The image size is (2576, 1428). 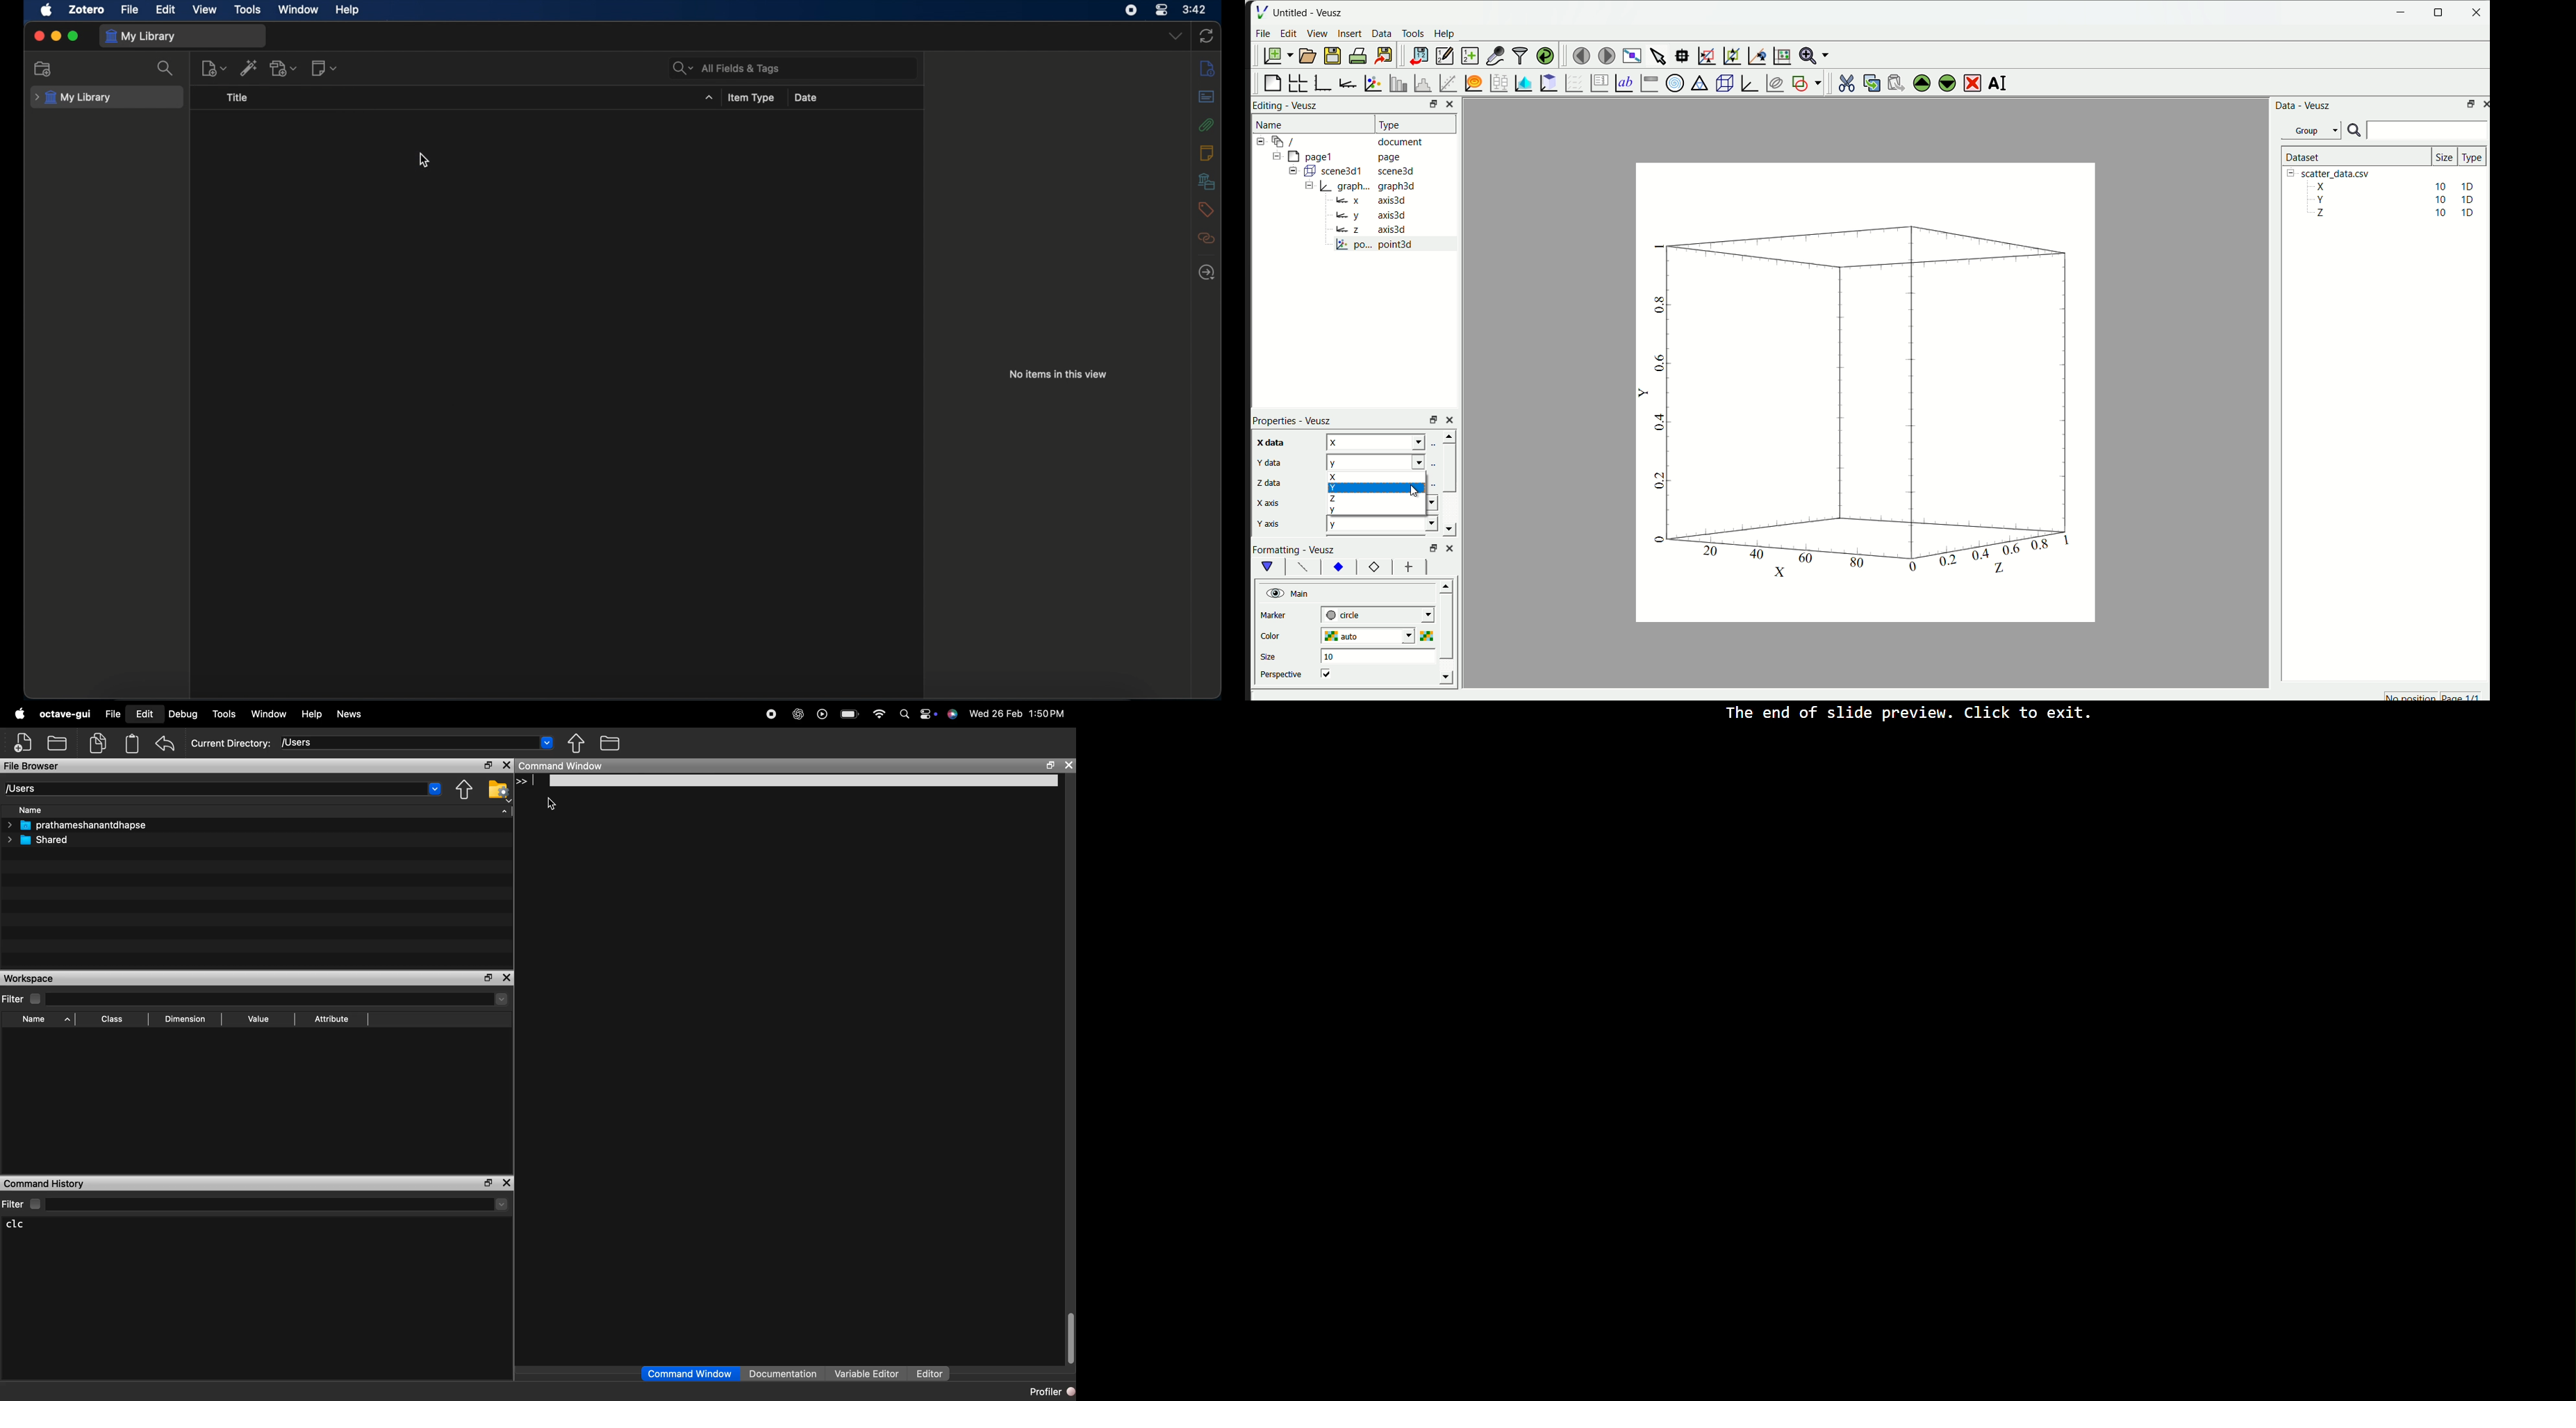 I want to click on view, so click(x=205, y=10).